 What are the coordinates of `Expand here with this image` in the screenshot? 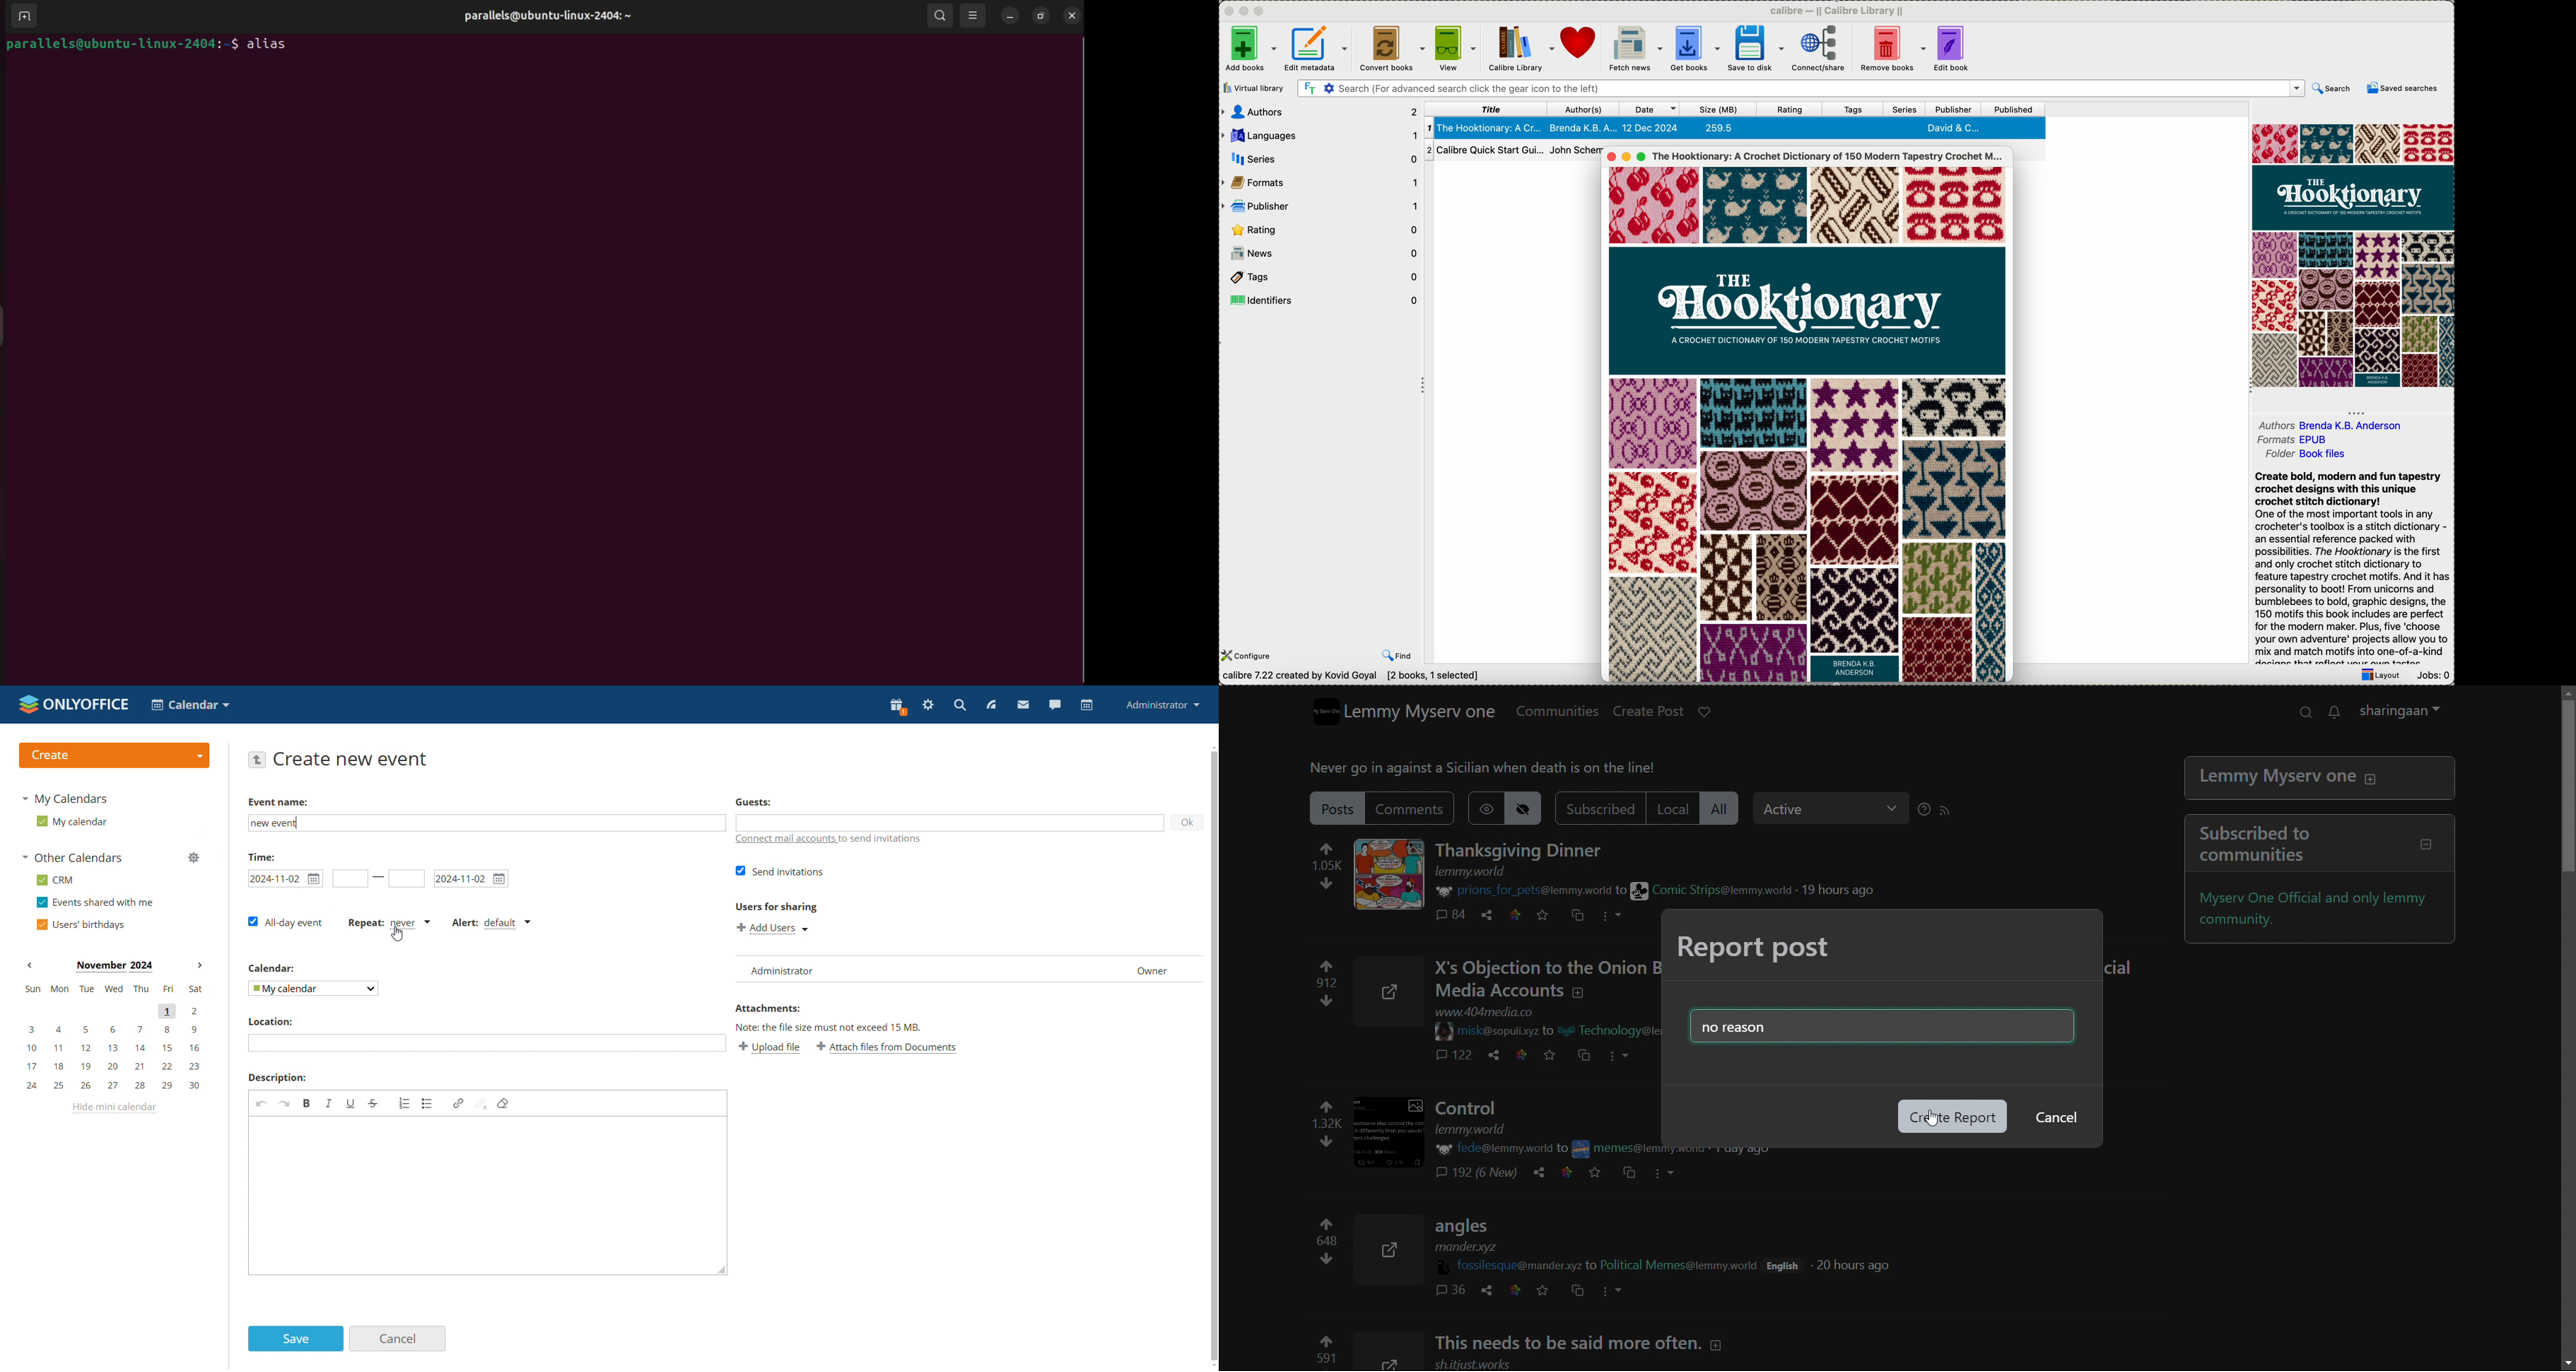 It's located at (1393, 1252).